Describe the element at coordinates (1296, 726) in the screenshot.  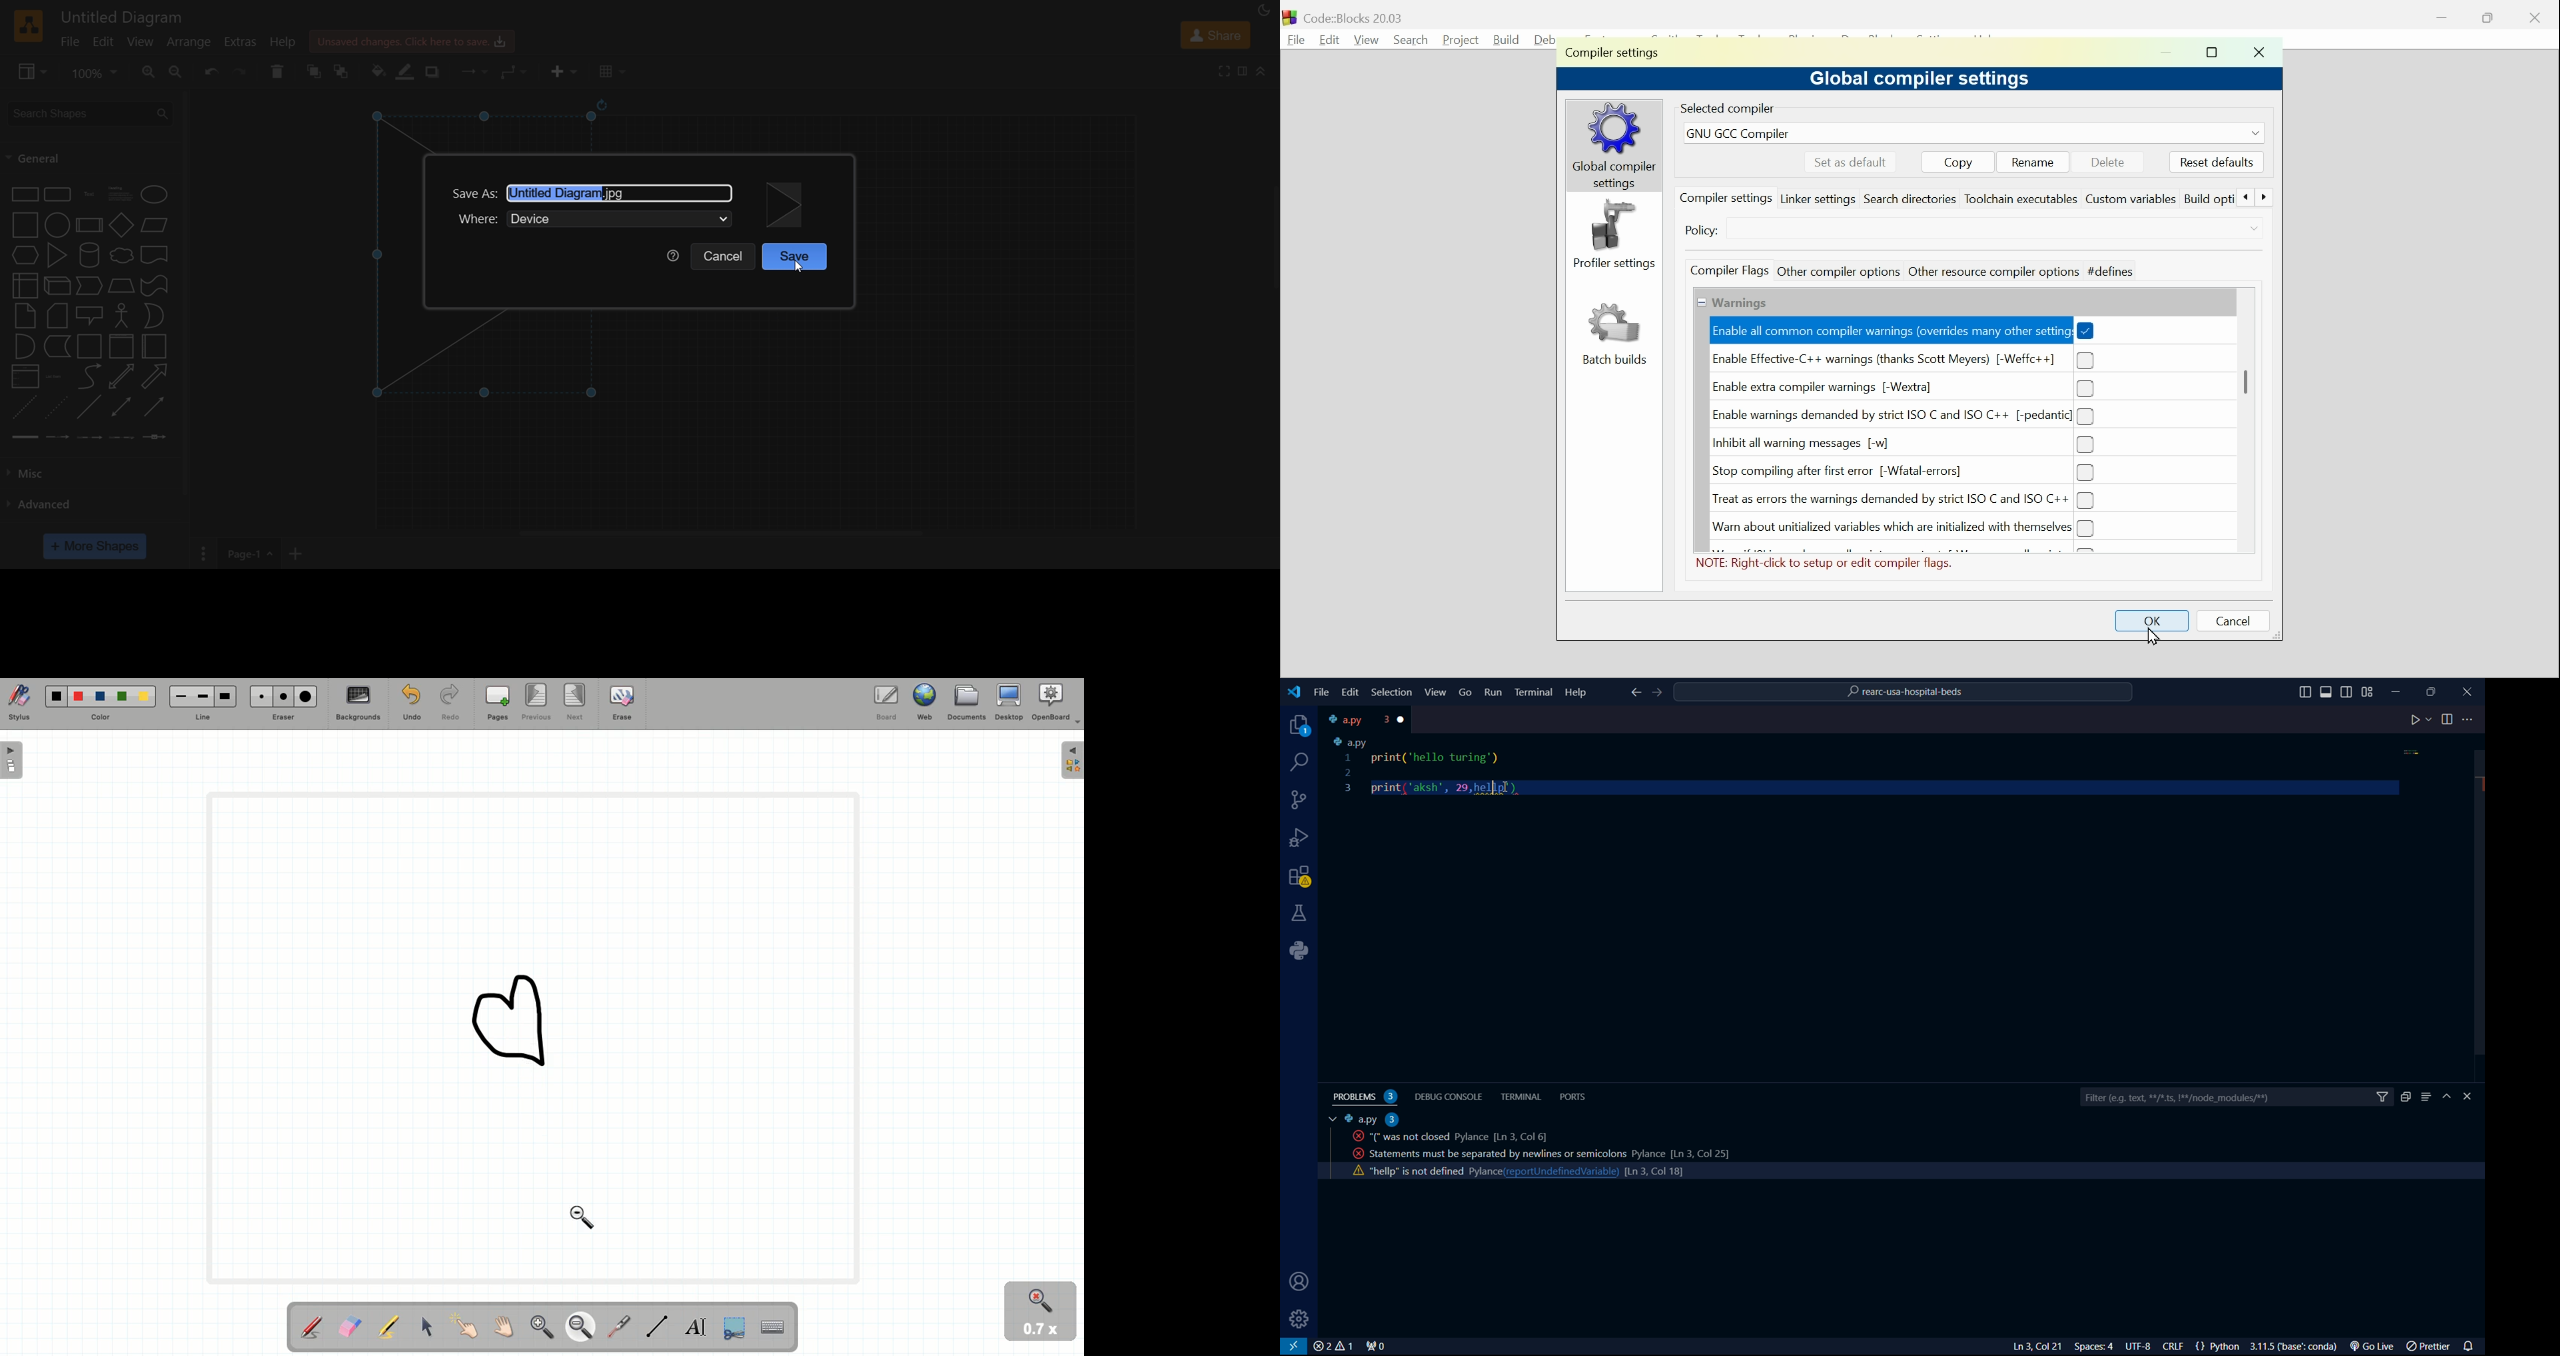
I see `projects` at that location.